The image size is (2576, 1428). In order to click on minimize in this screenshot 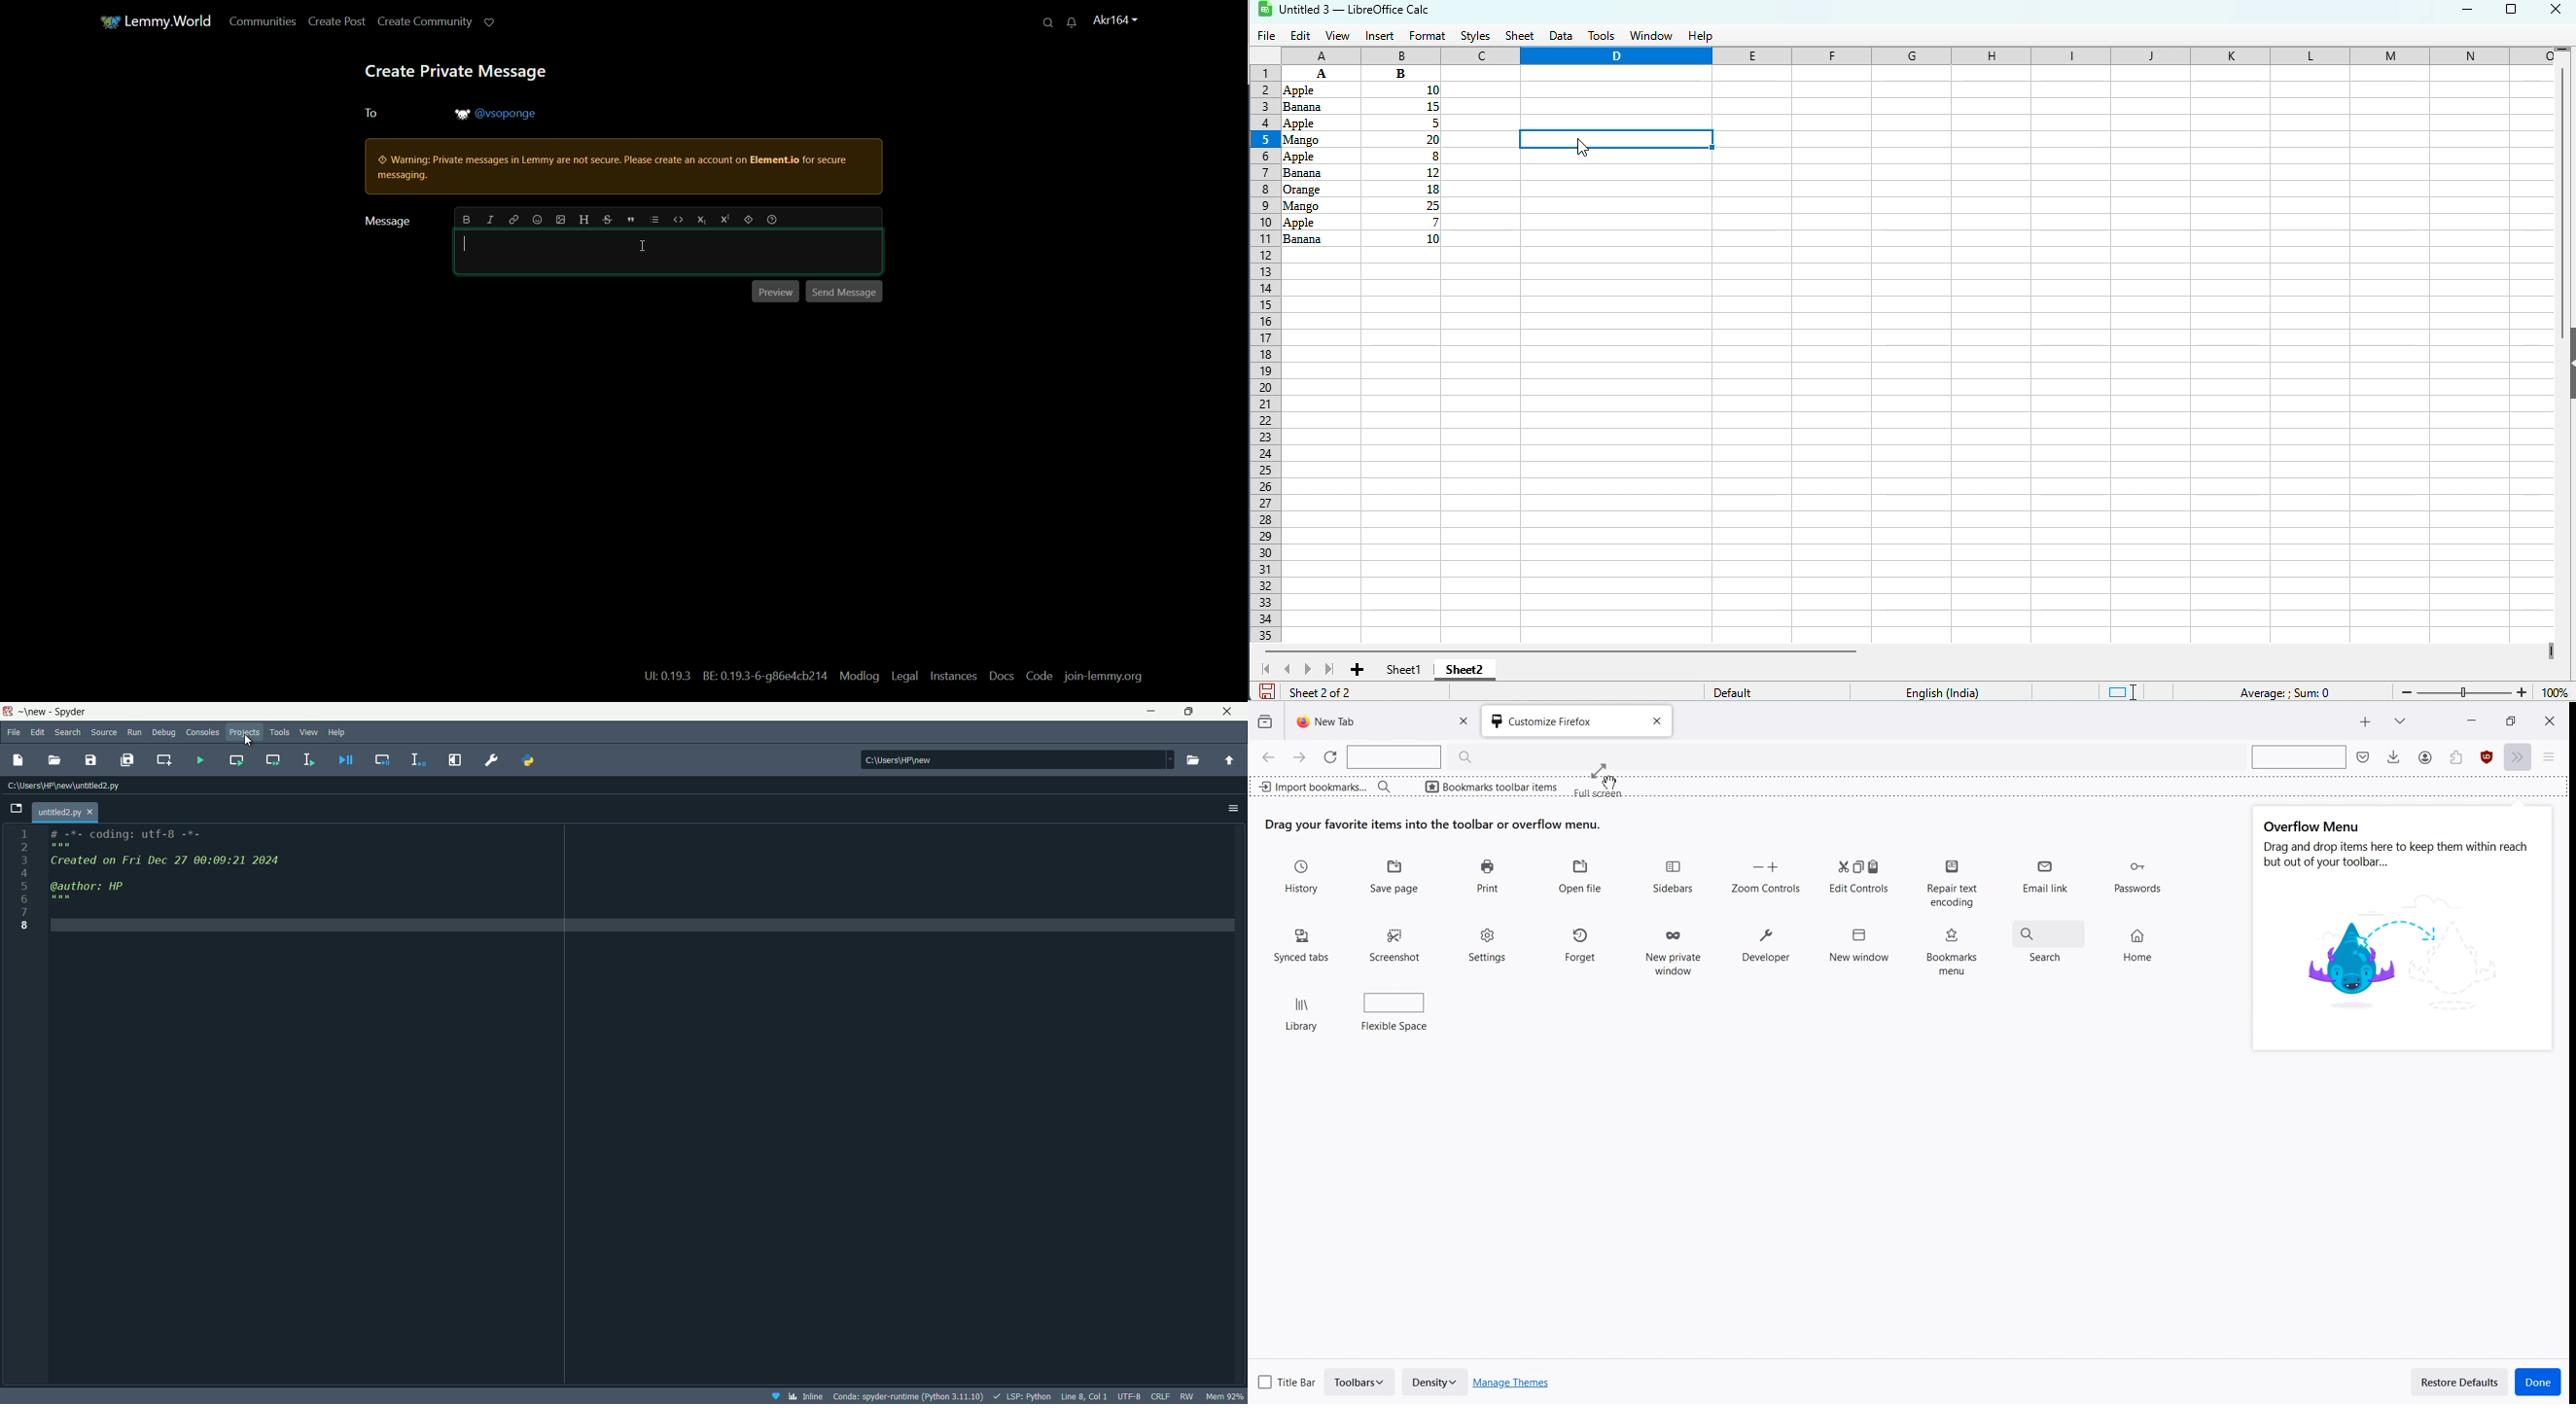, I will do `click(1150, 710)`.